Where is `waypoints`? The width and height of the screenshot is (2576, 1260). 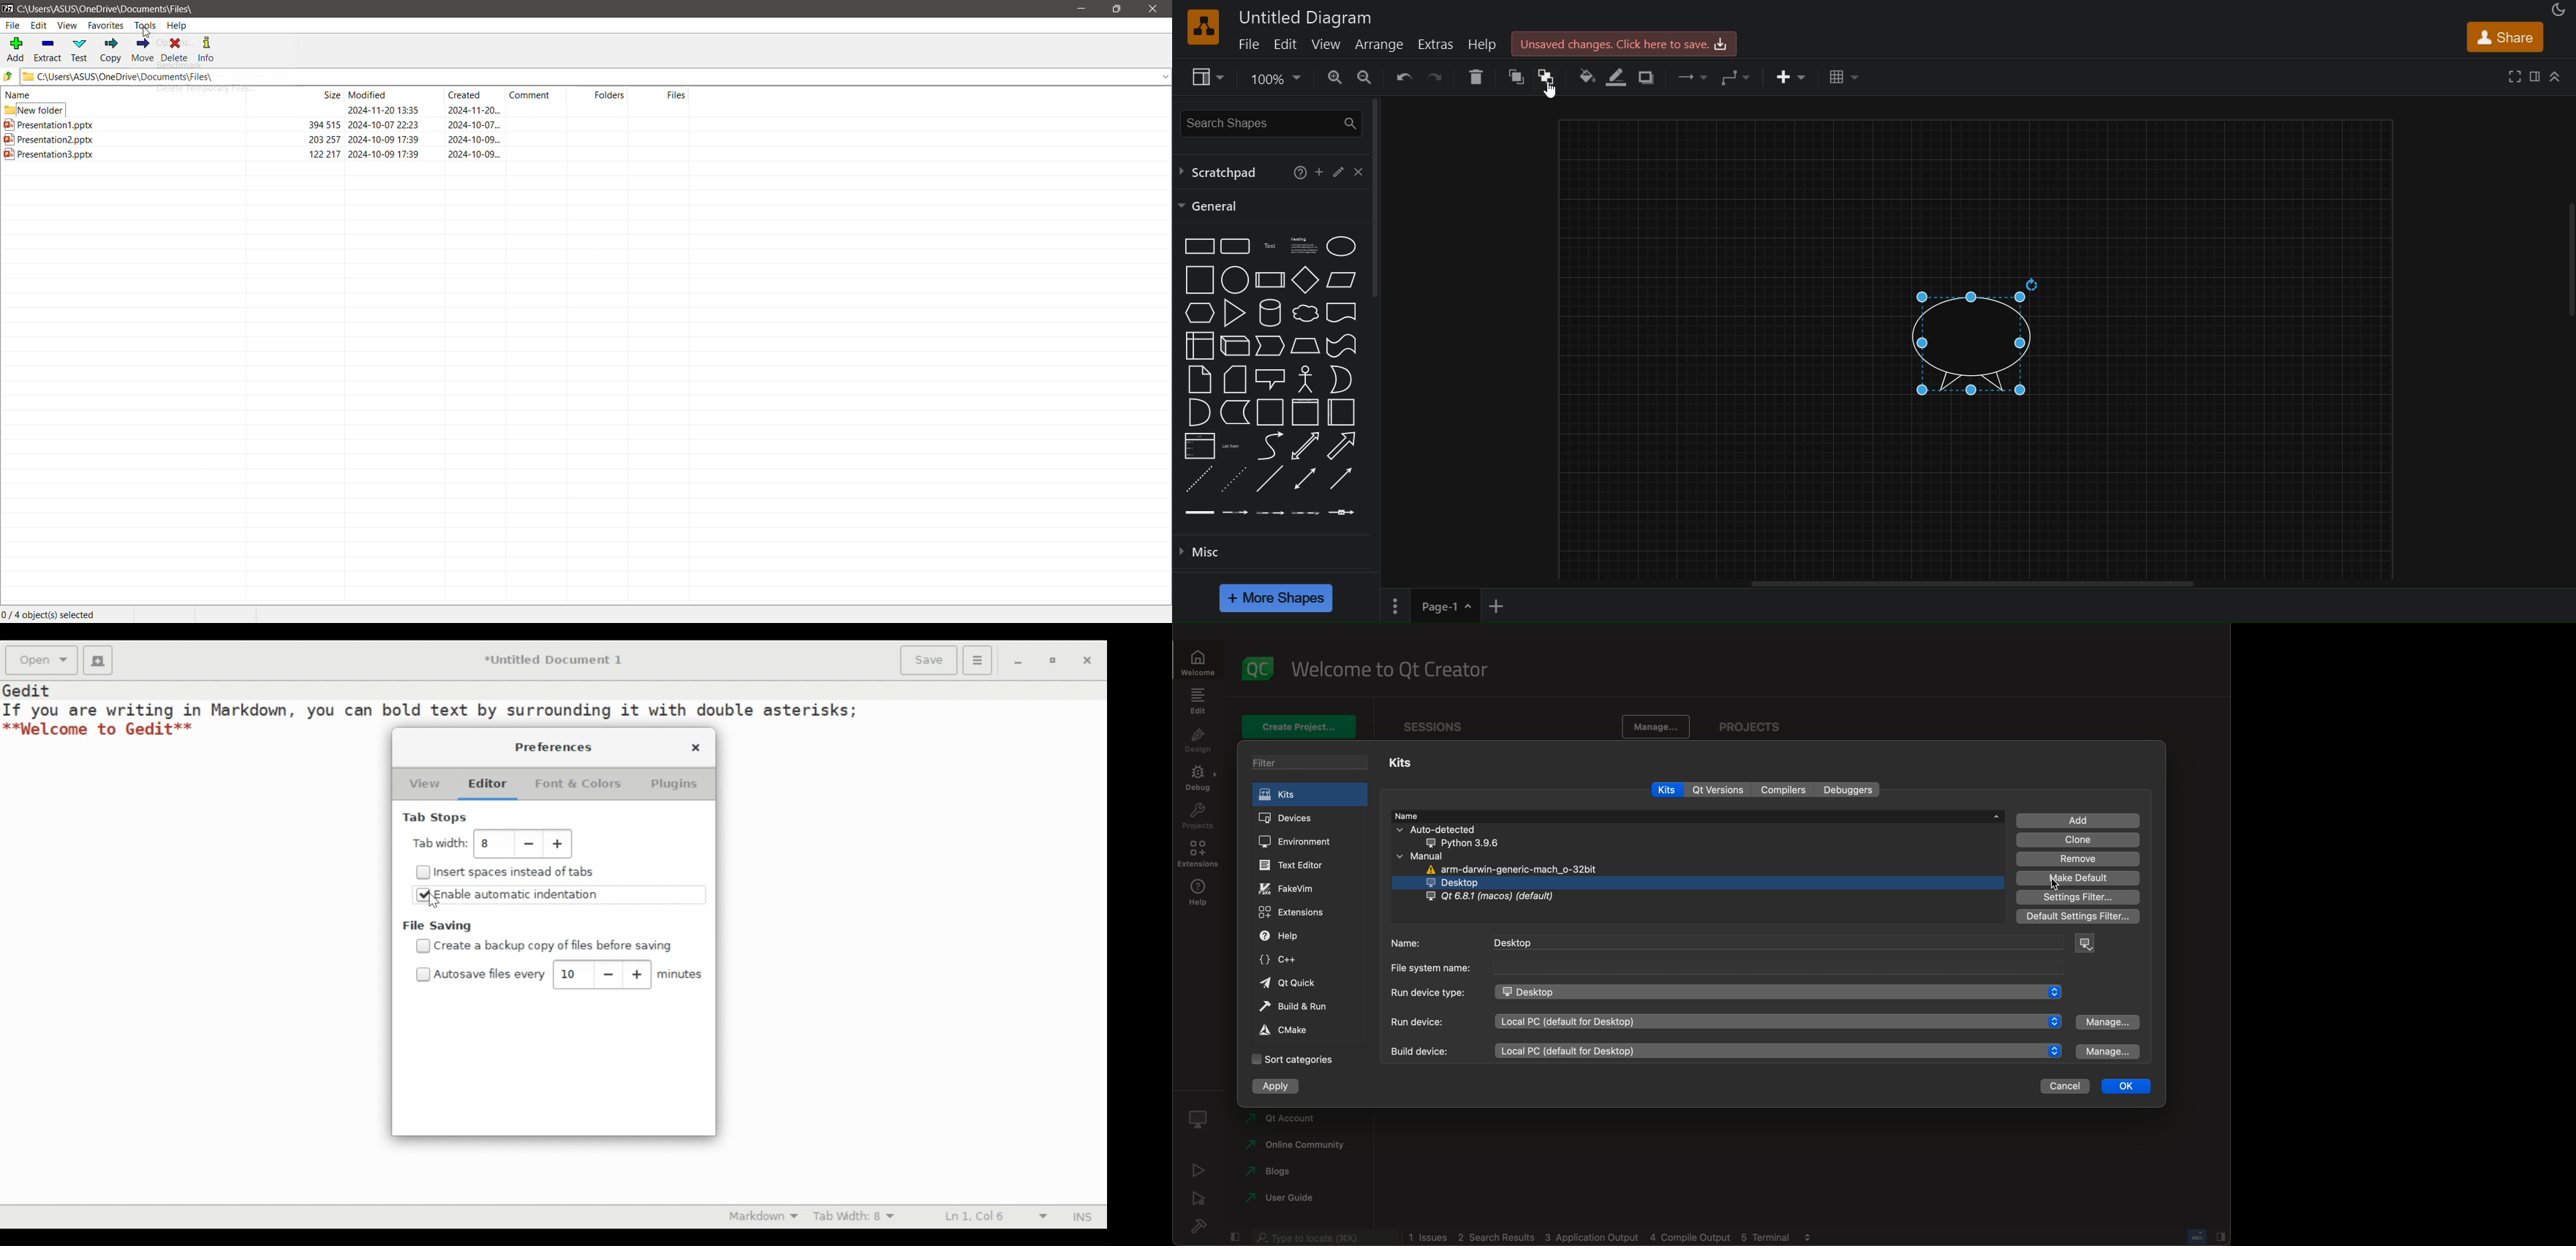 waypoints is located at coordinates (1730, 76).